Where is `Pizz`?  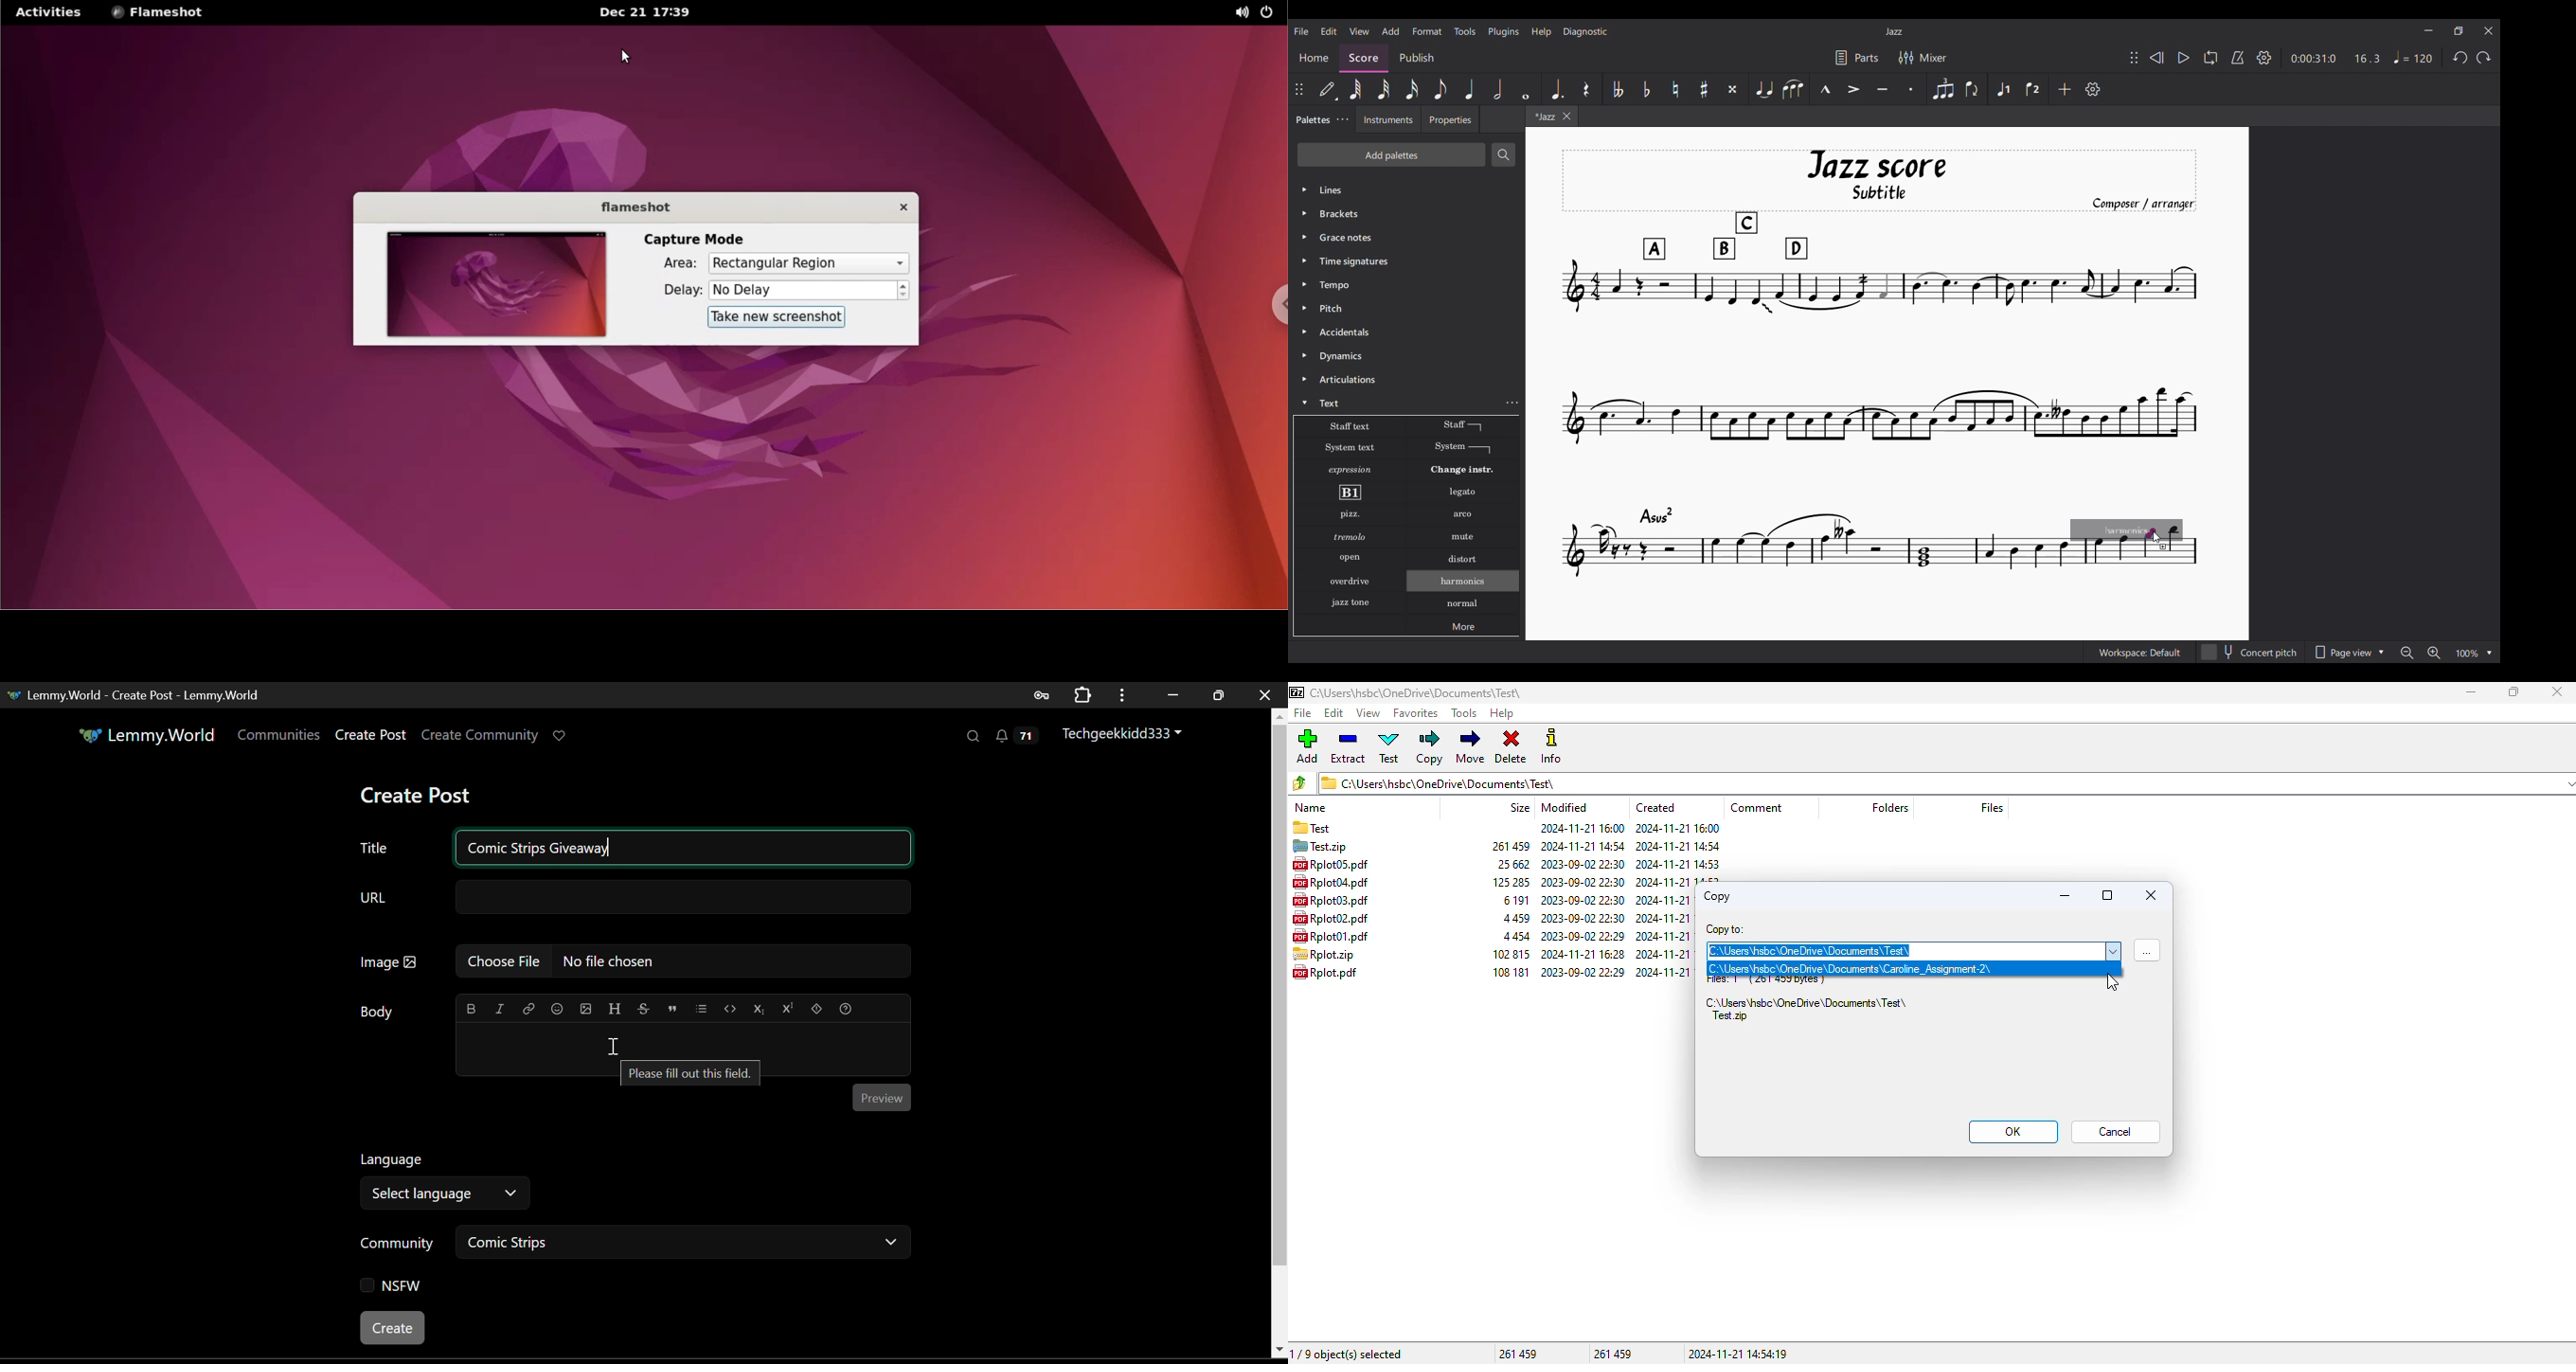 Pizz is located at coordinates (1349, 515).